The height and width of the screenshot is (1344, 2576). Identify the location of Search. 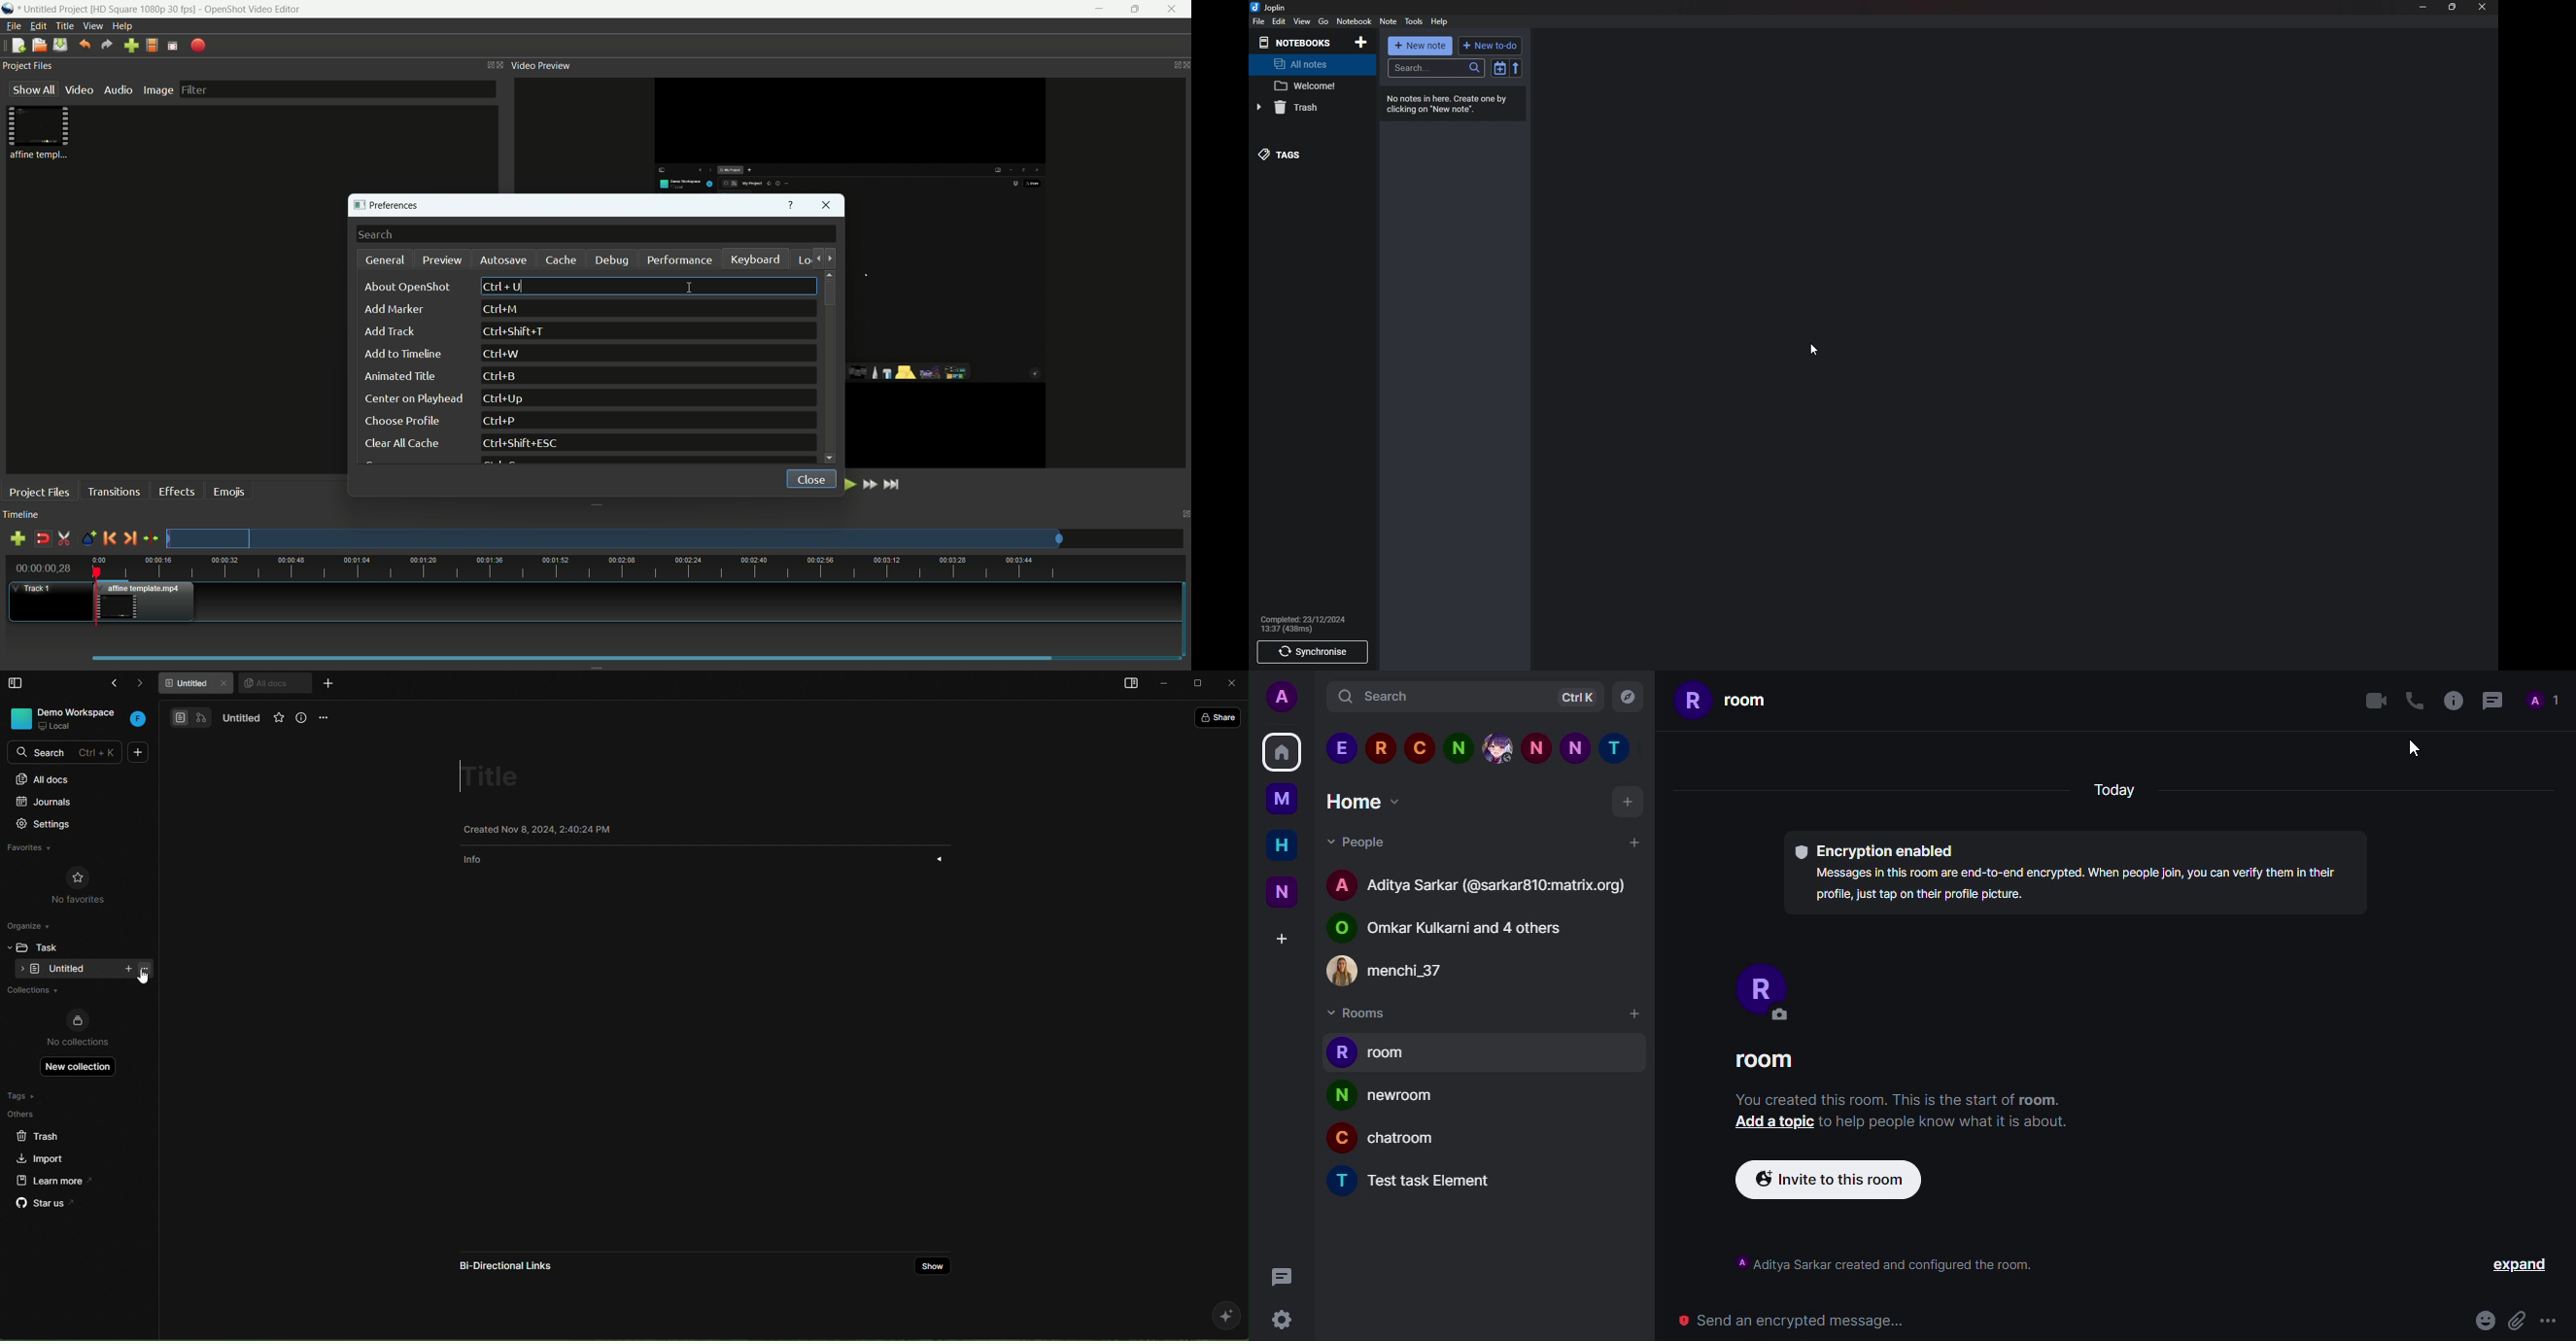
(1436, 68).